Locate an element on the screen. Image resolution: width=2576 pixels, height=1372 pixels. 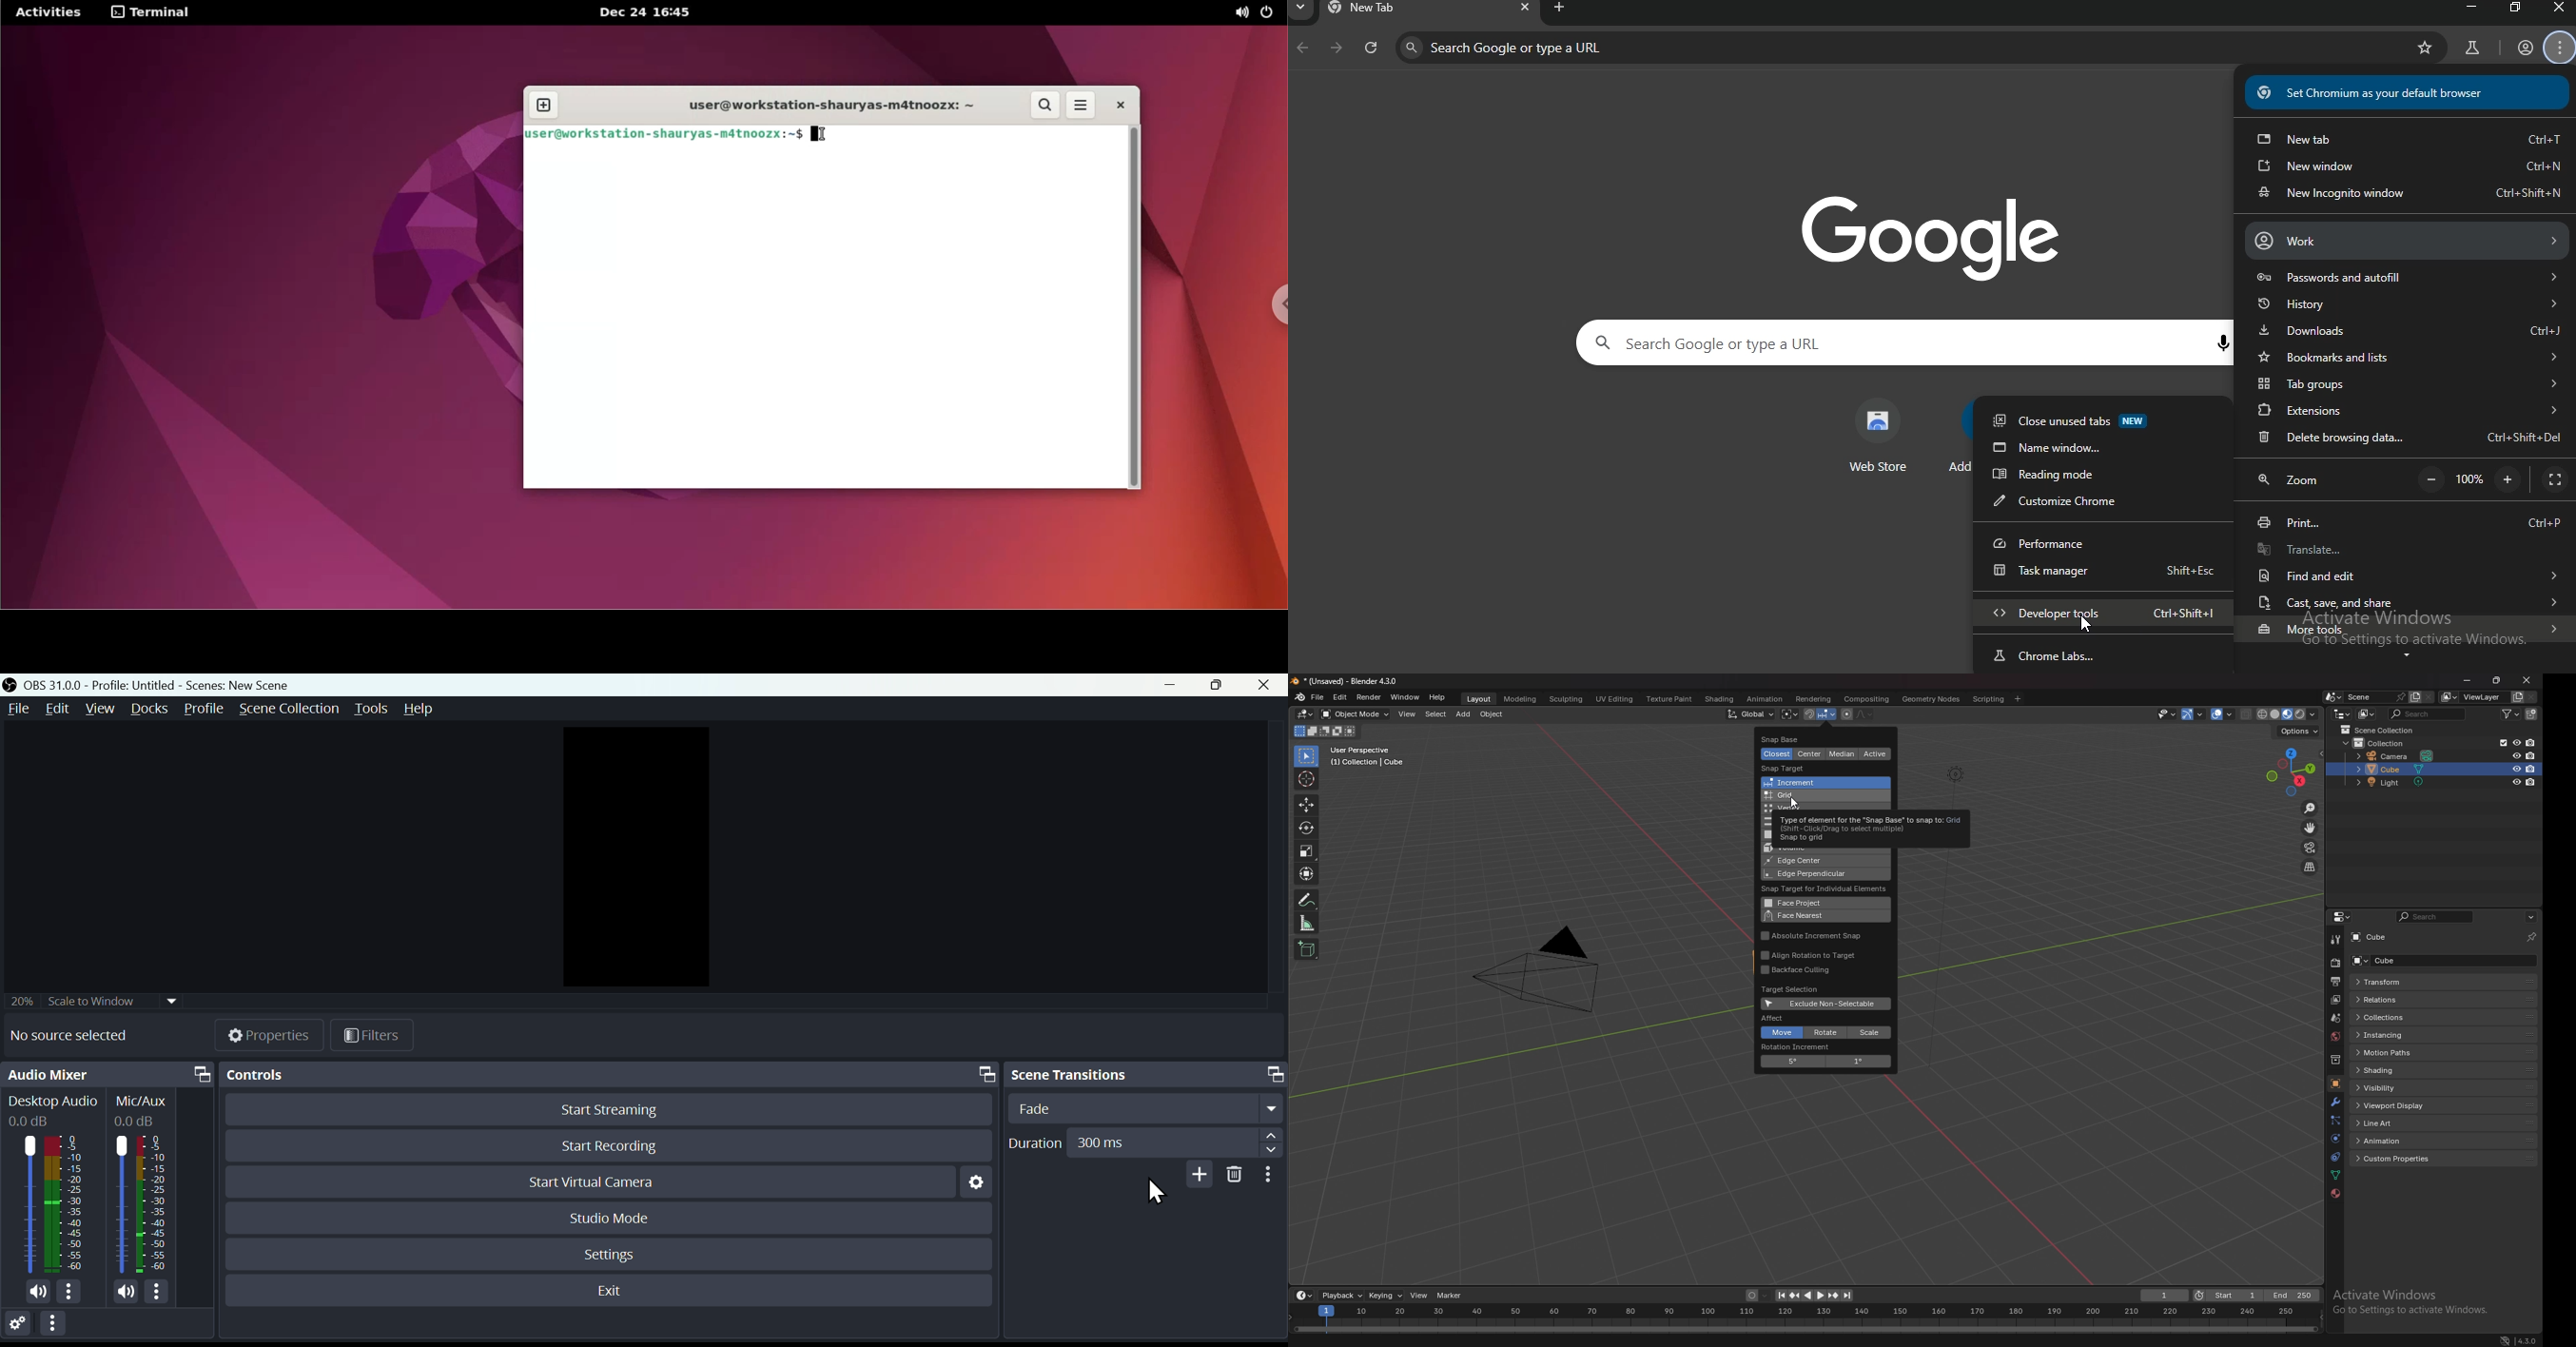
Mic/Aux is located at coordinates (153, 1207).